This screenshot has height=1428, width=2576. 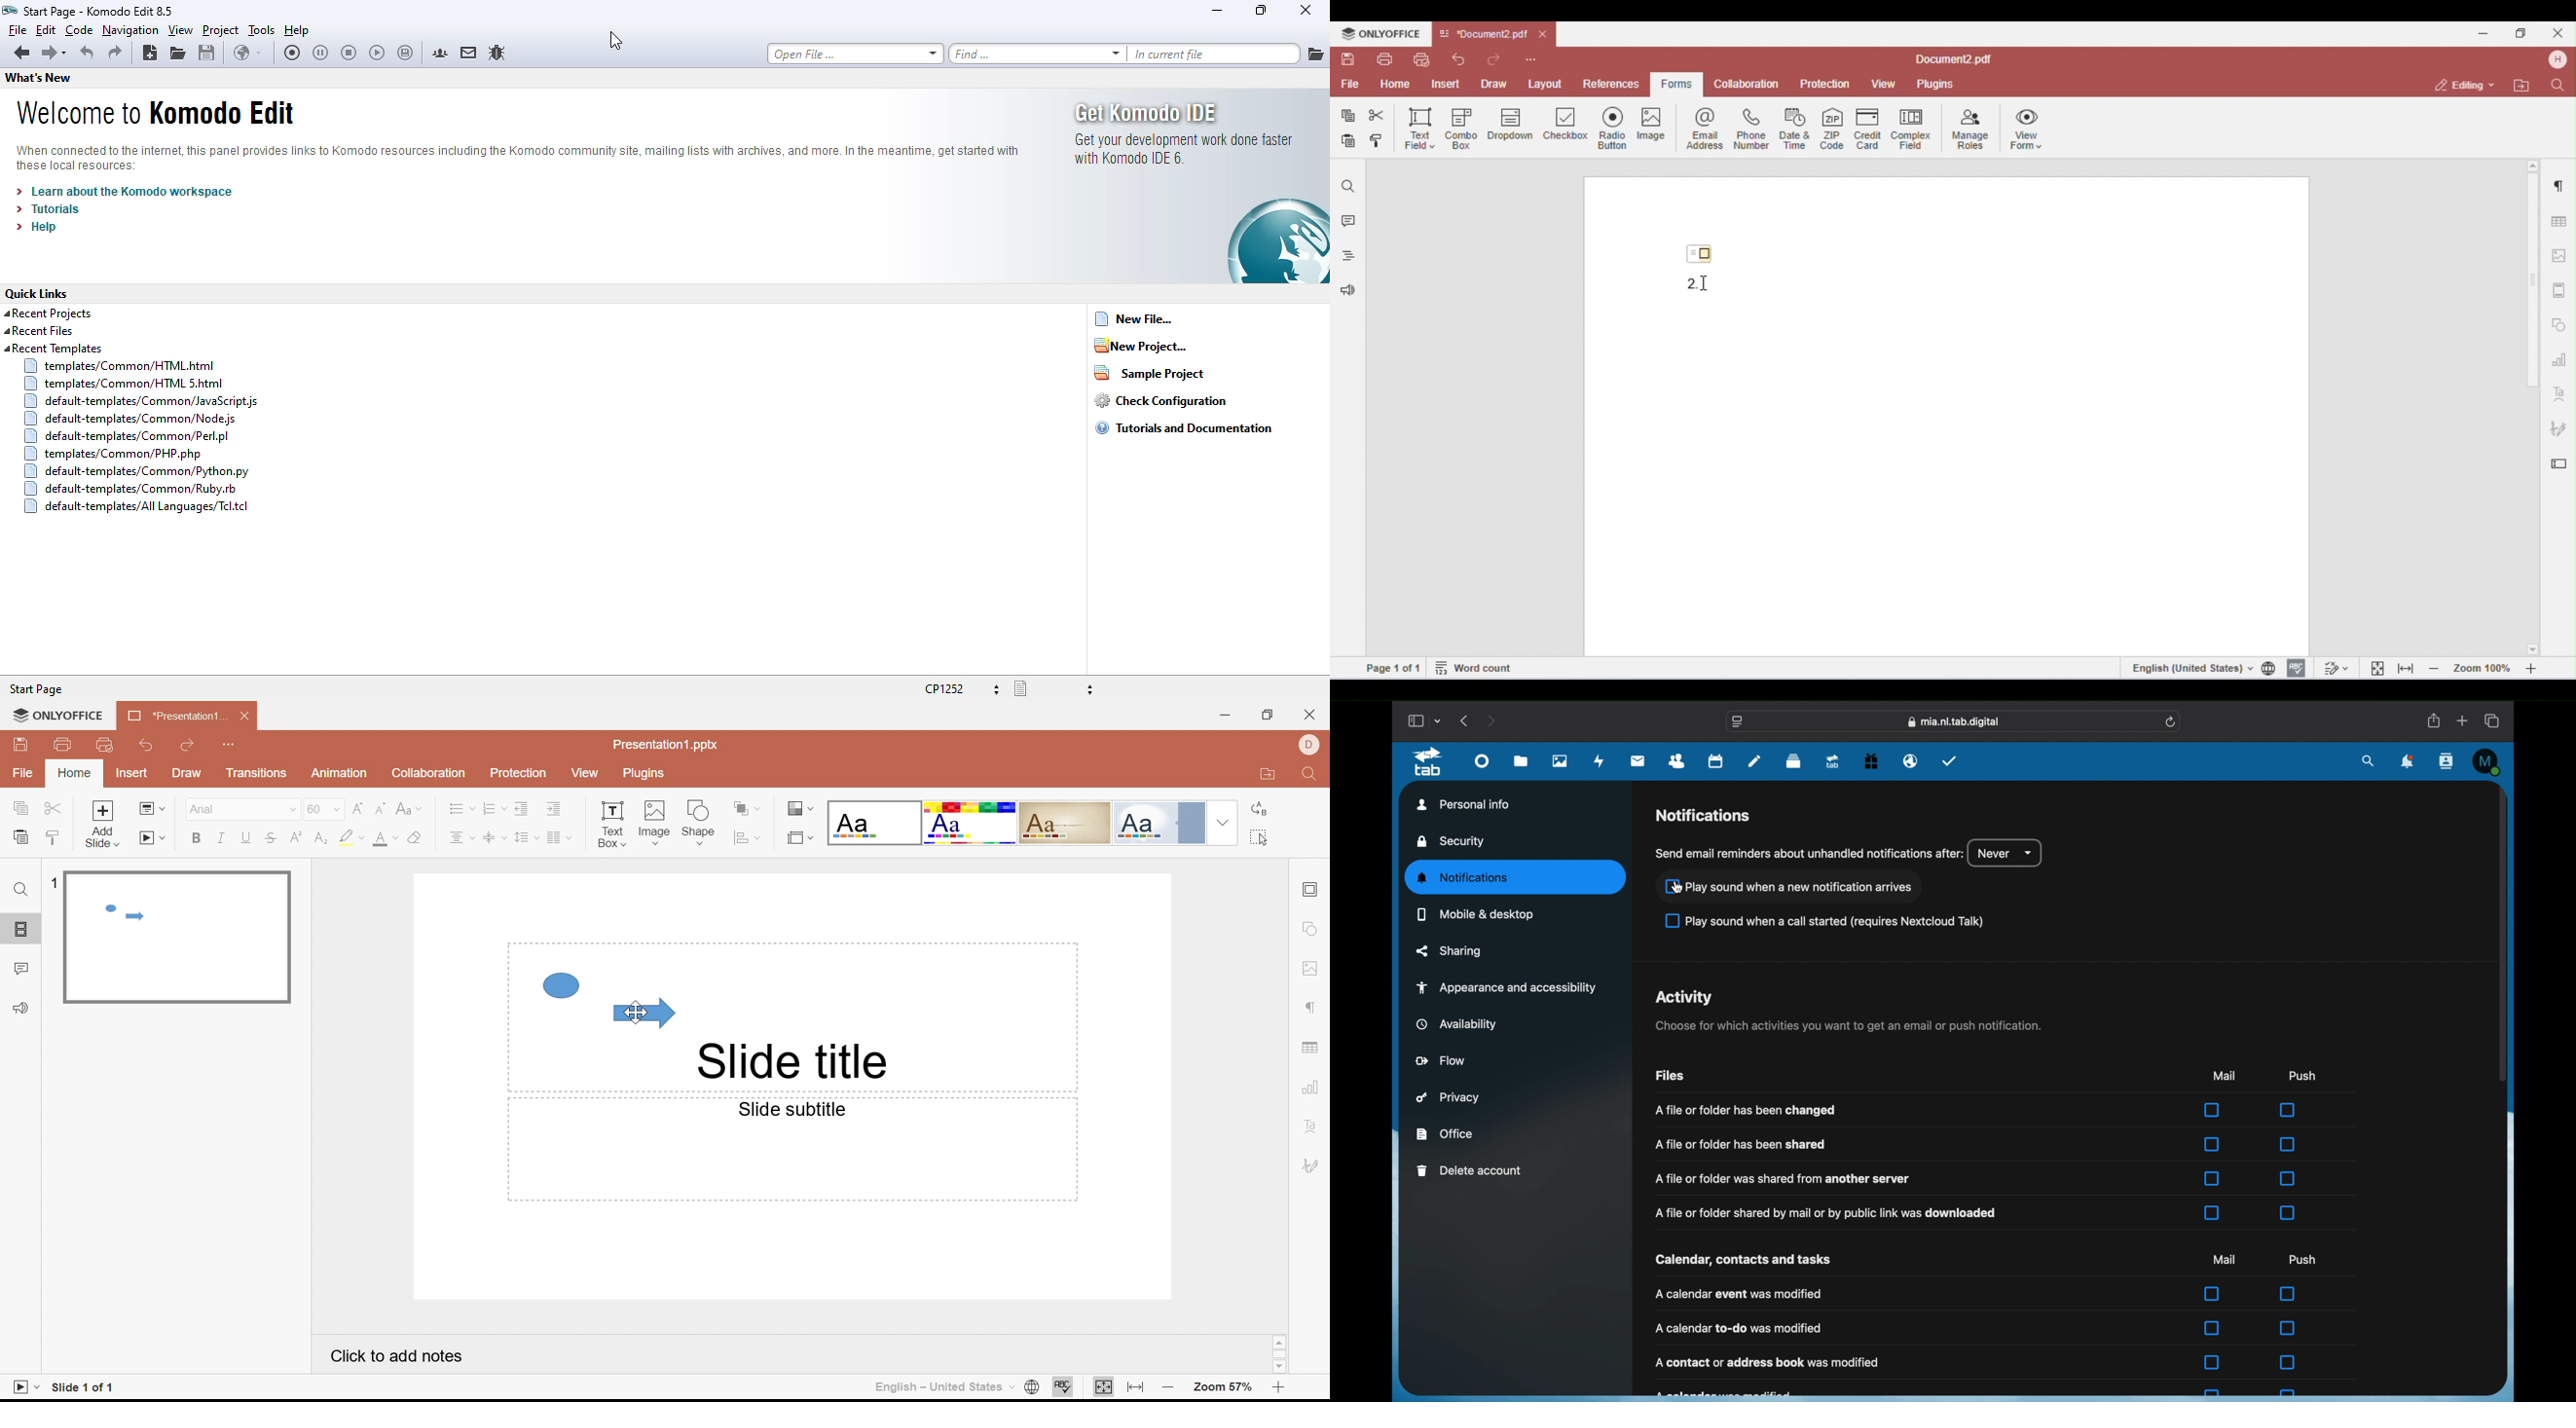 I want to click on Insert columns, so click(x=559, y=841).